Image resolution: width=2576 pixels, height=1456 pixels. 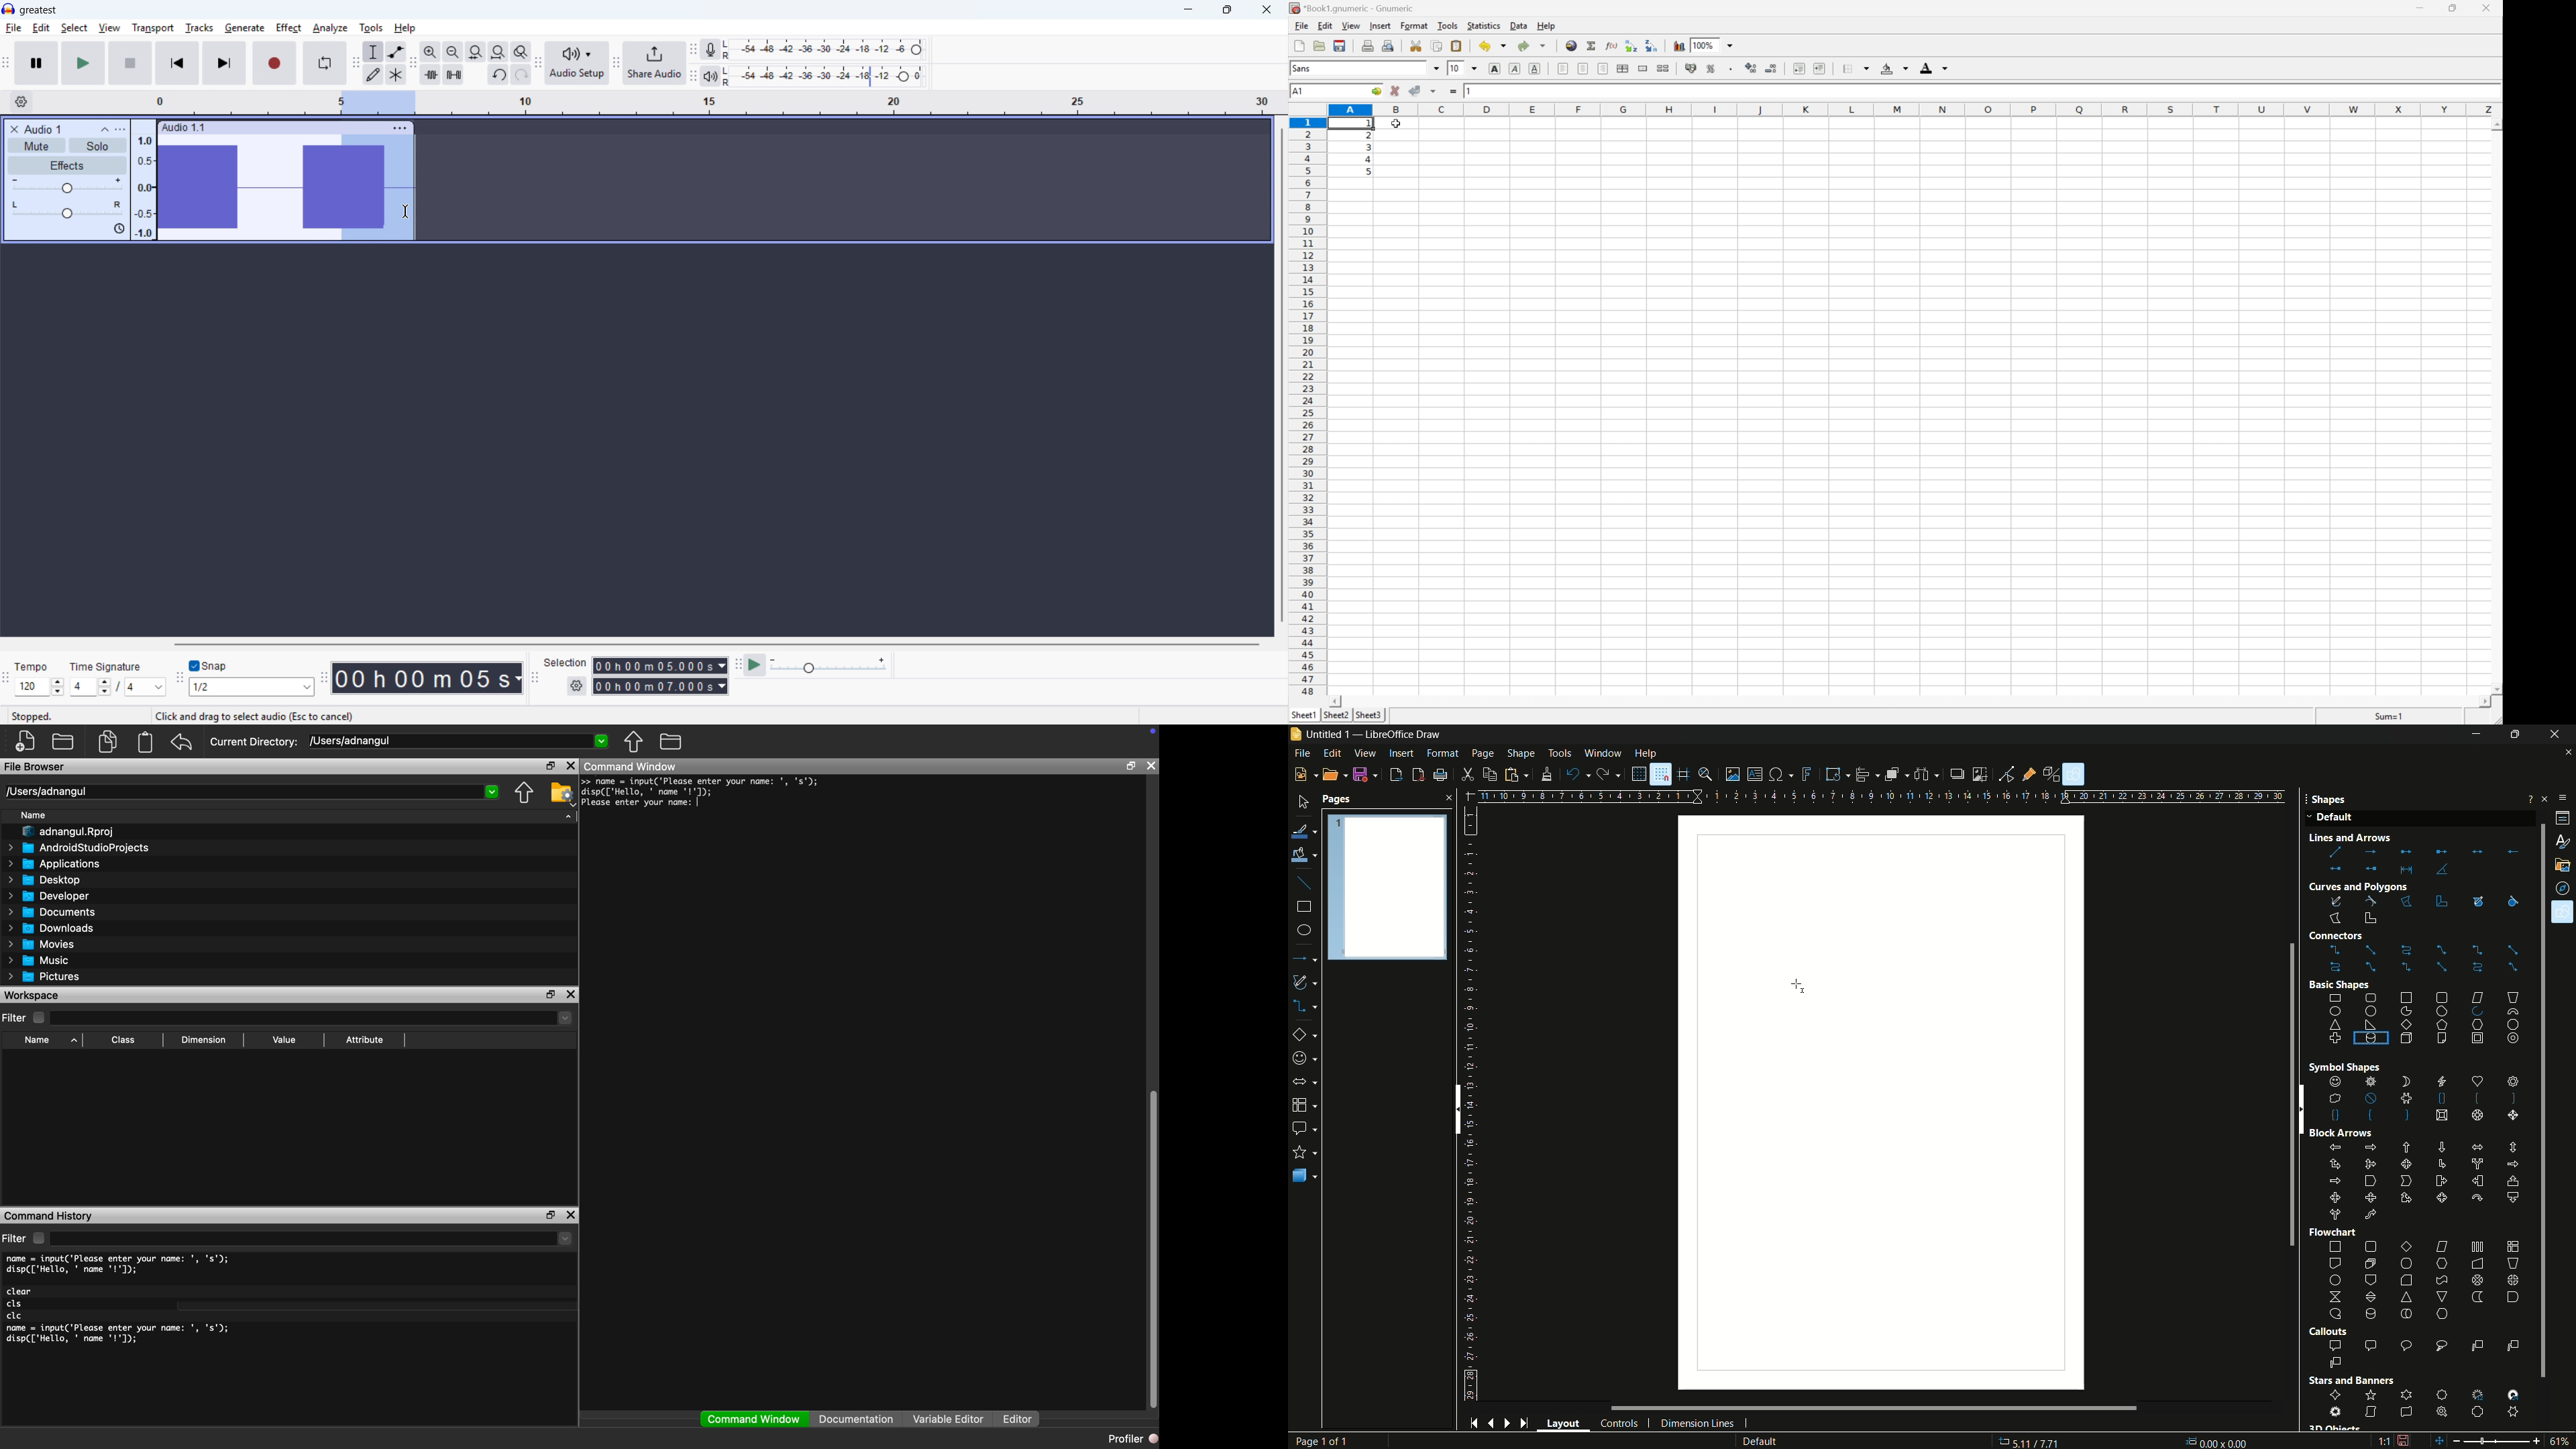 I want to click on dimension lines, so click(x=1698, y=1425).